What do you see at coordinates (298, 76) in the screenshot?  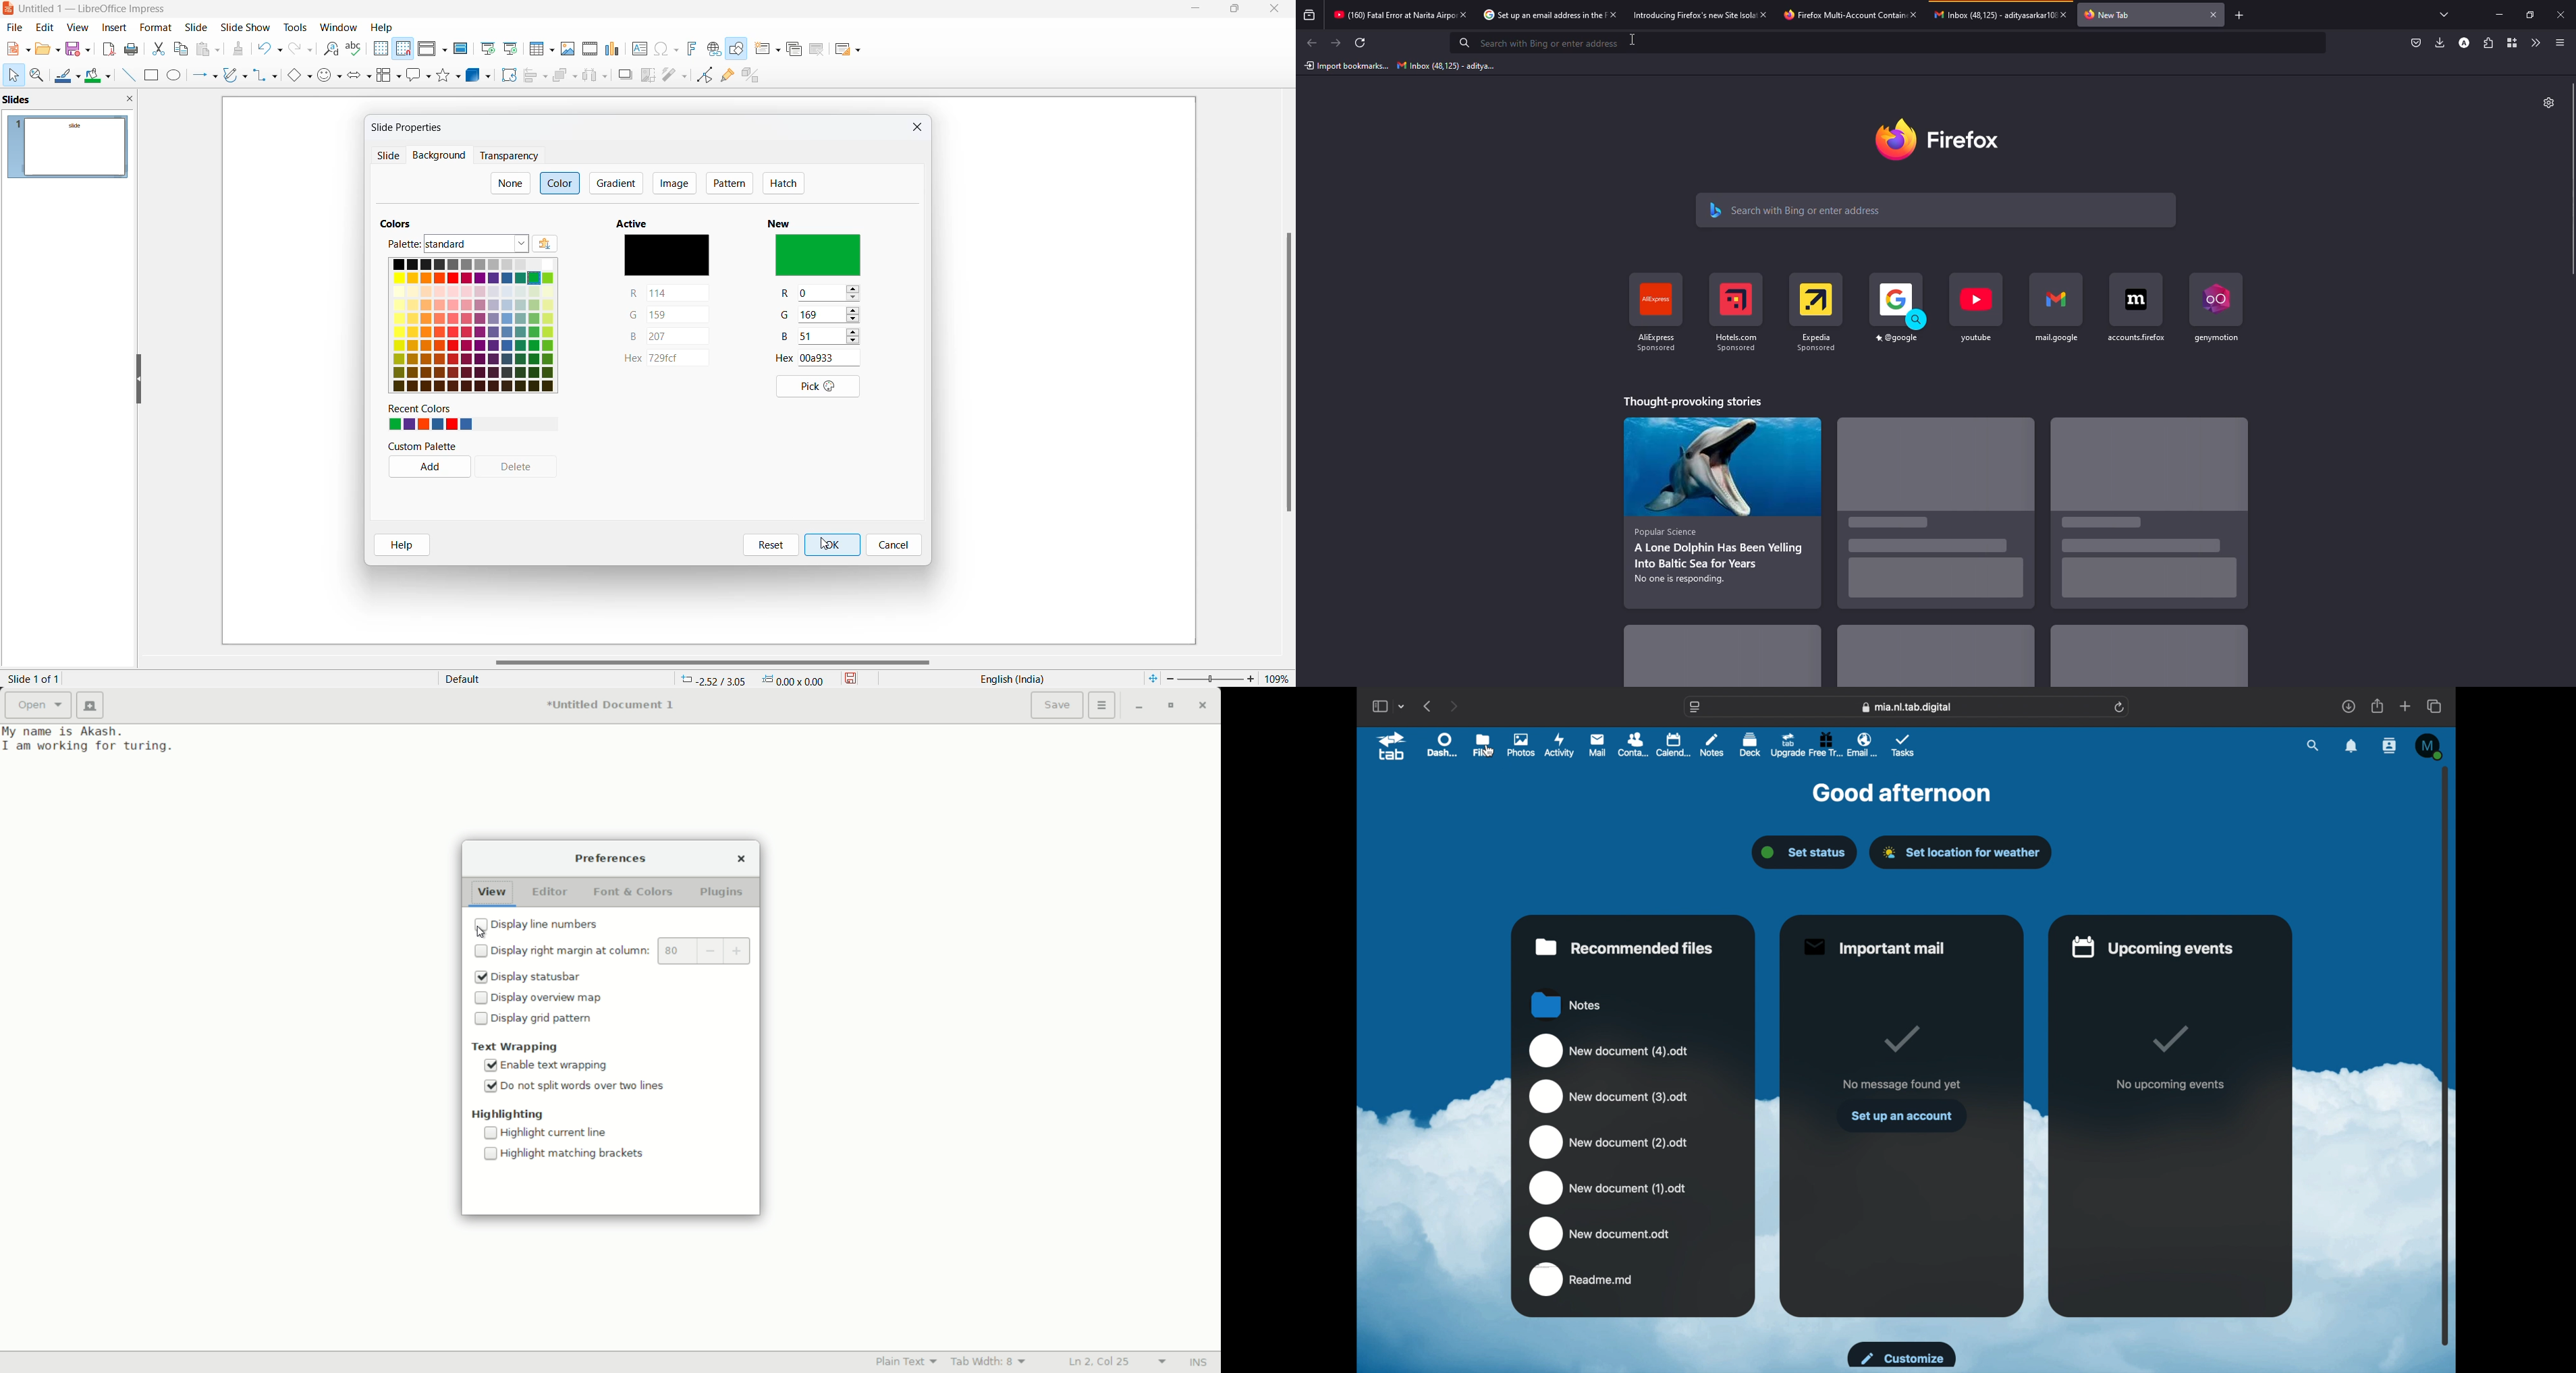 I see `basic shapes` at bounding box center [298, 76].